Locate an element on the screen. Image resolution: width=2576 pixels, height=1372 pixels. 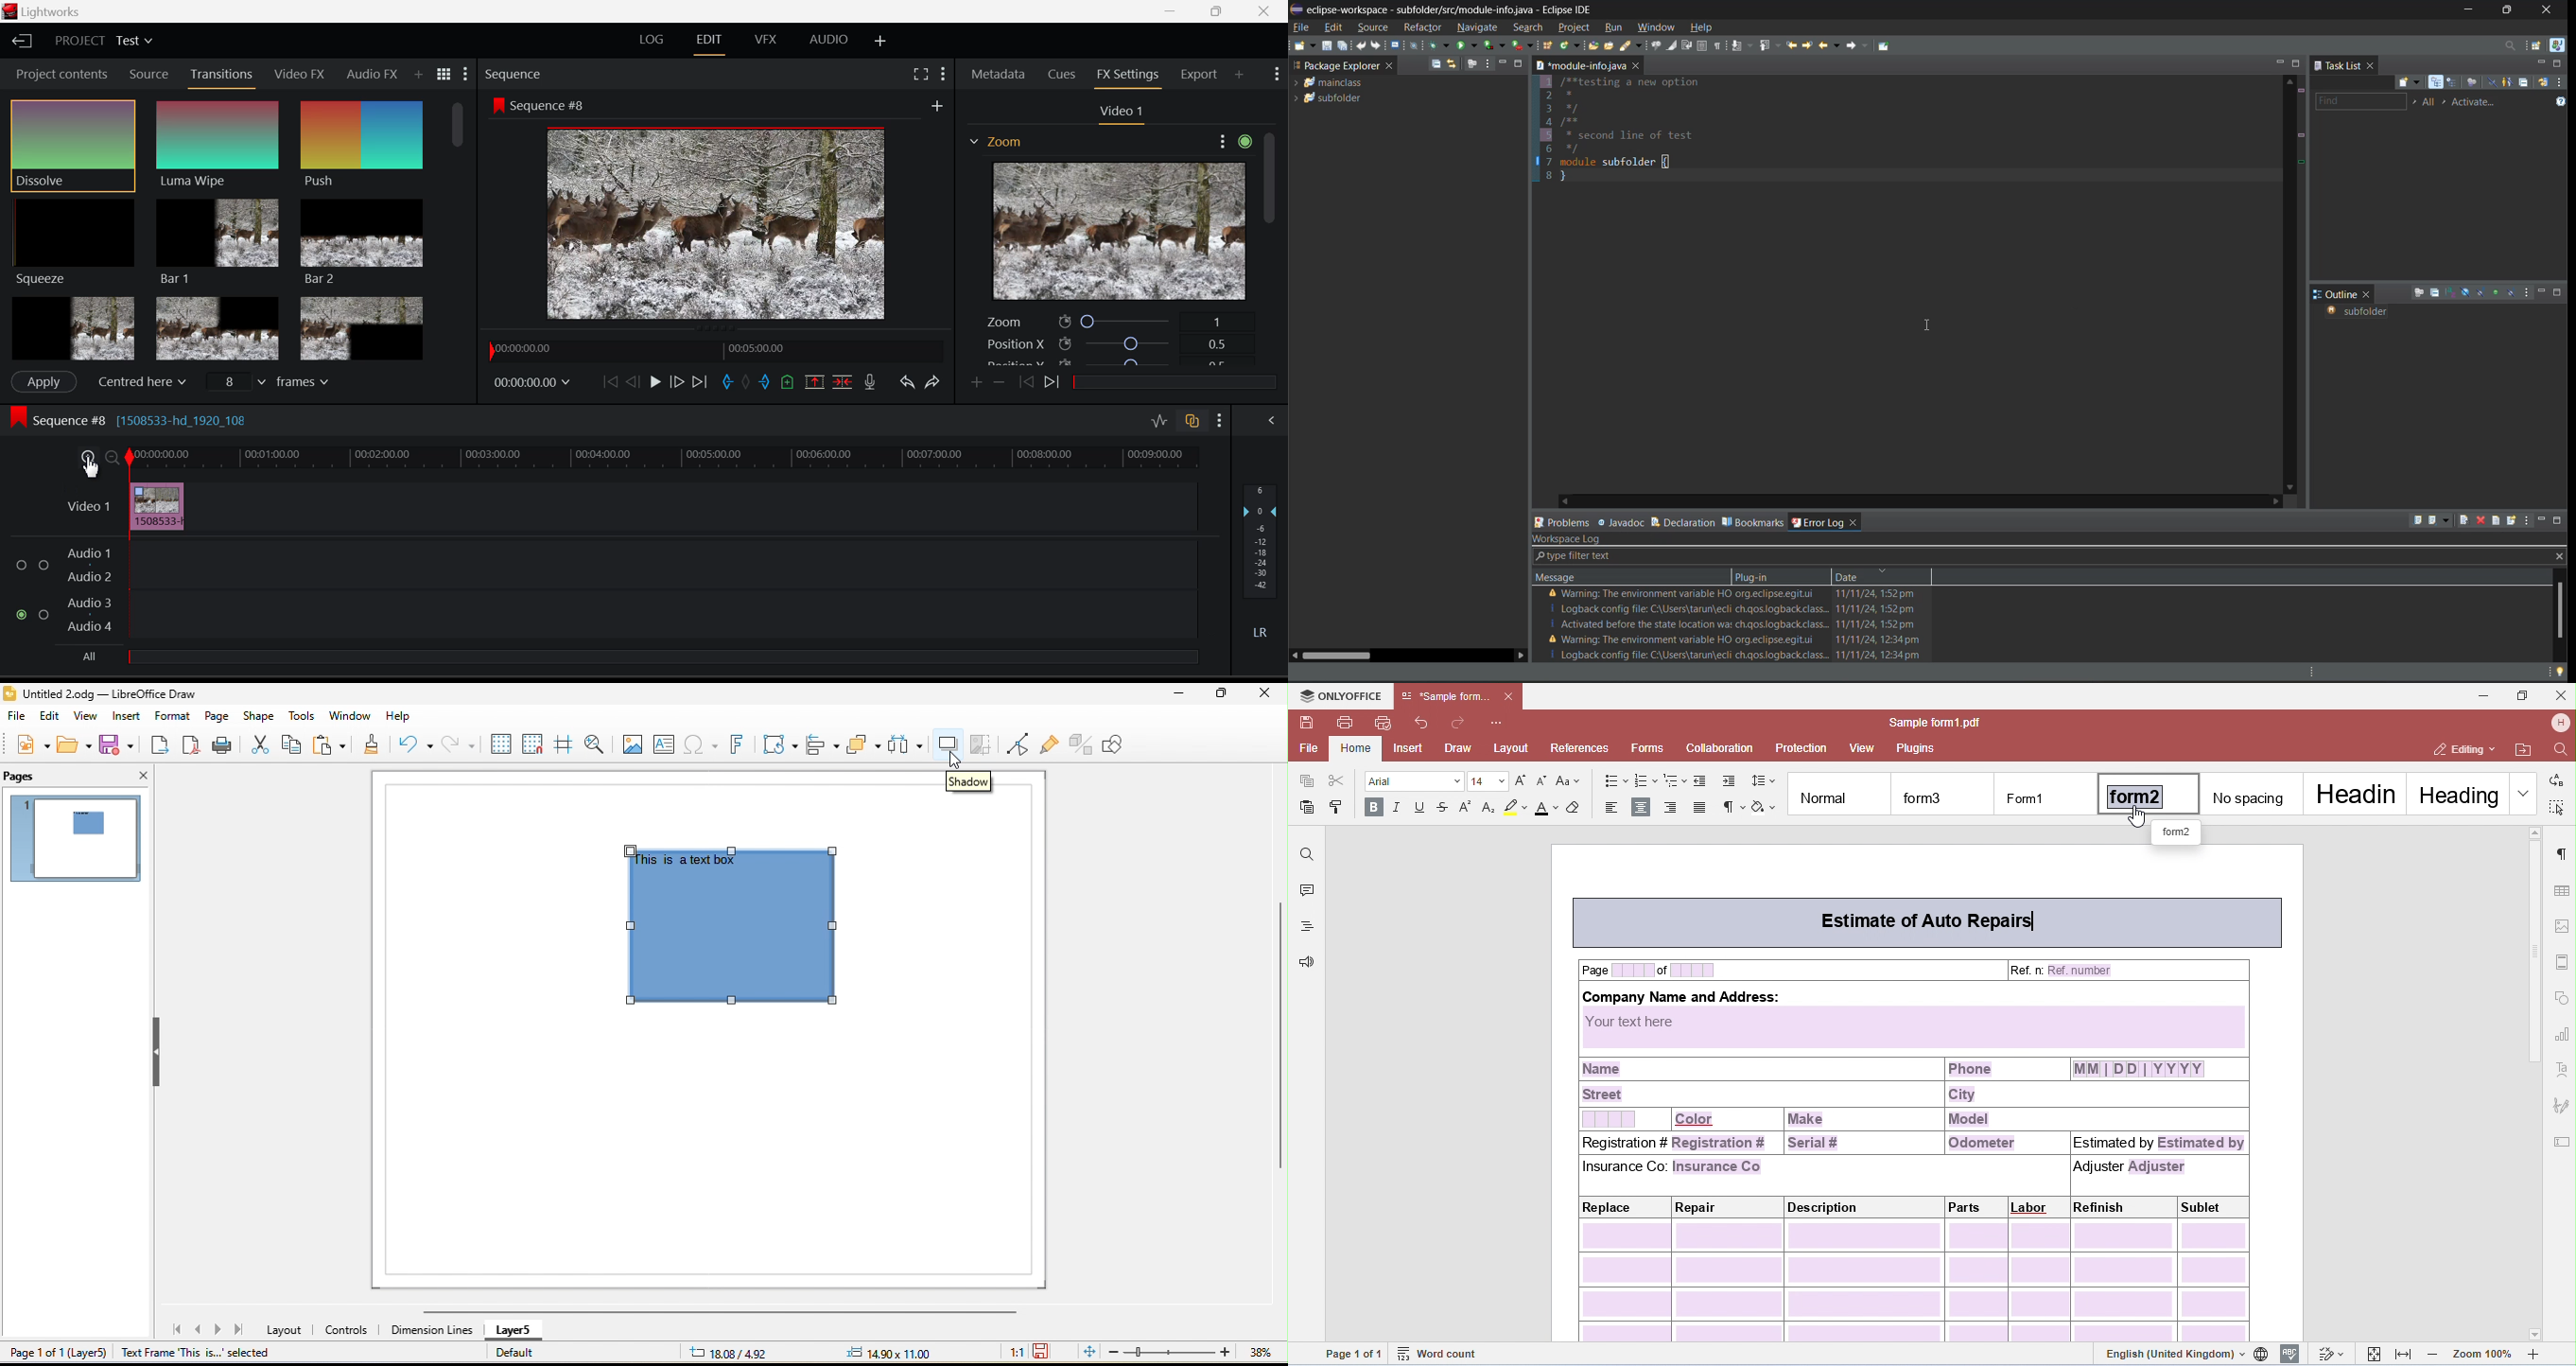
Added a reflection effect is located at coordinates (740, 926).